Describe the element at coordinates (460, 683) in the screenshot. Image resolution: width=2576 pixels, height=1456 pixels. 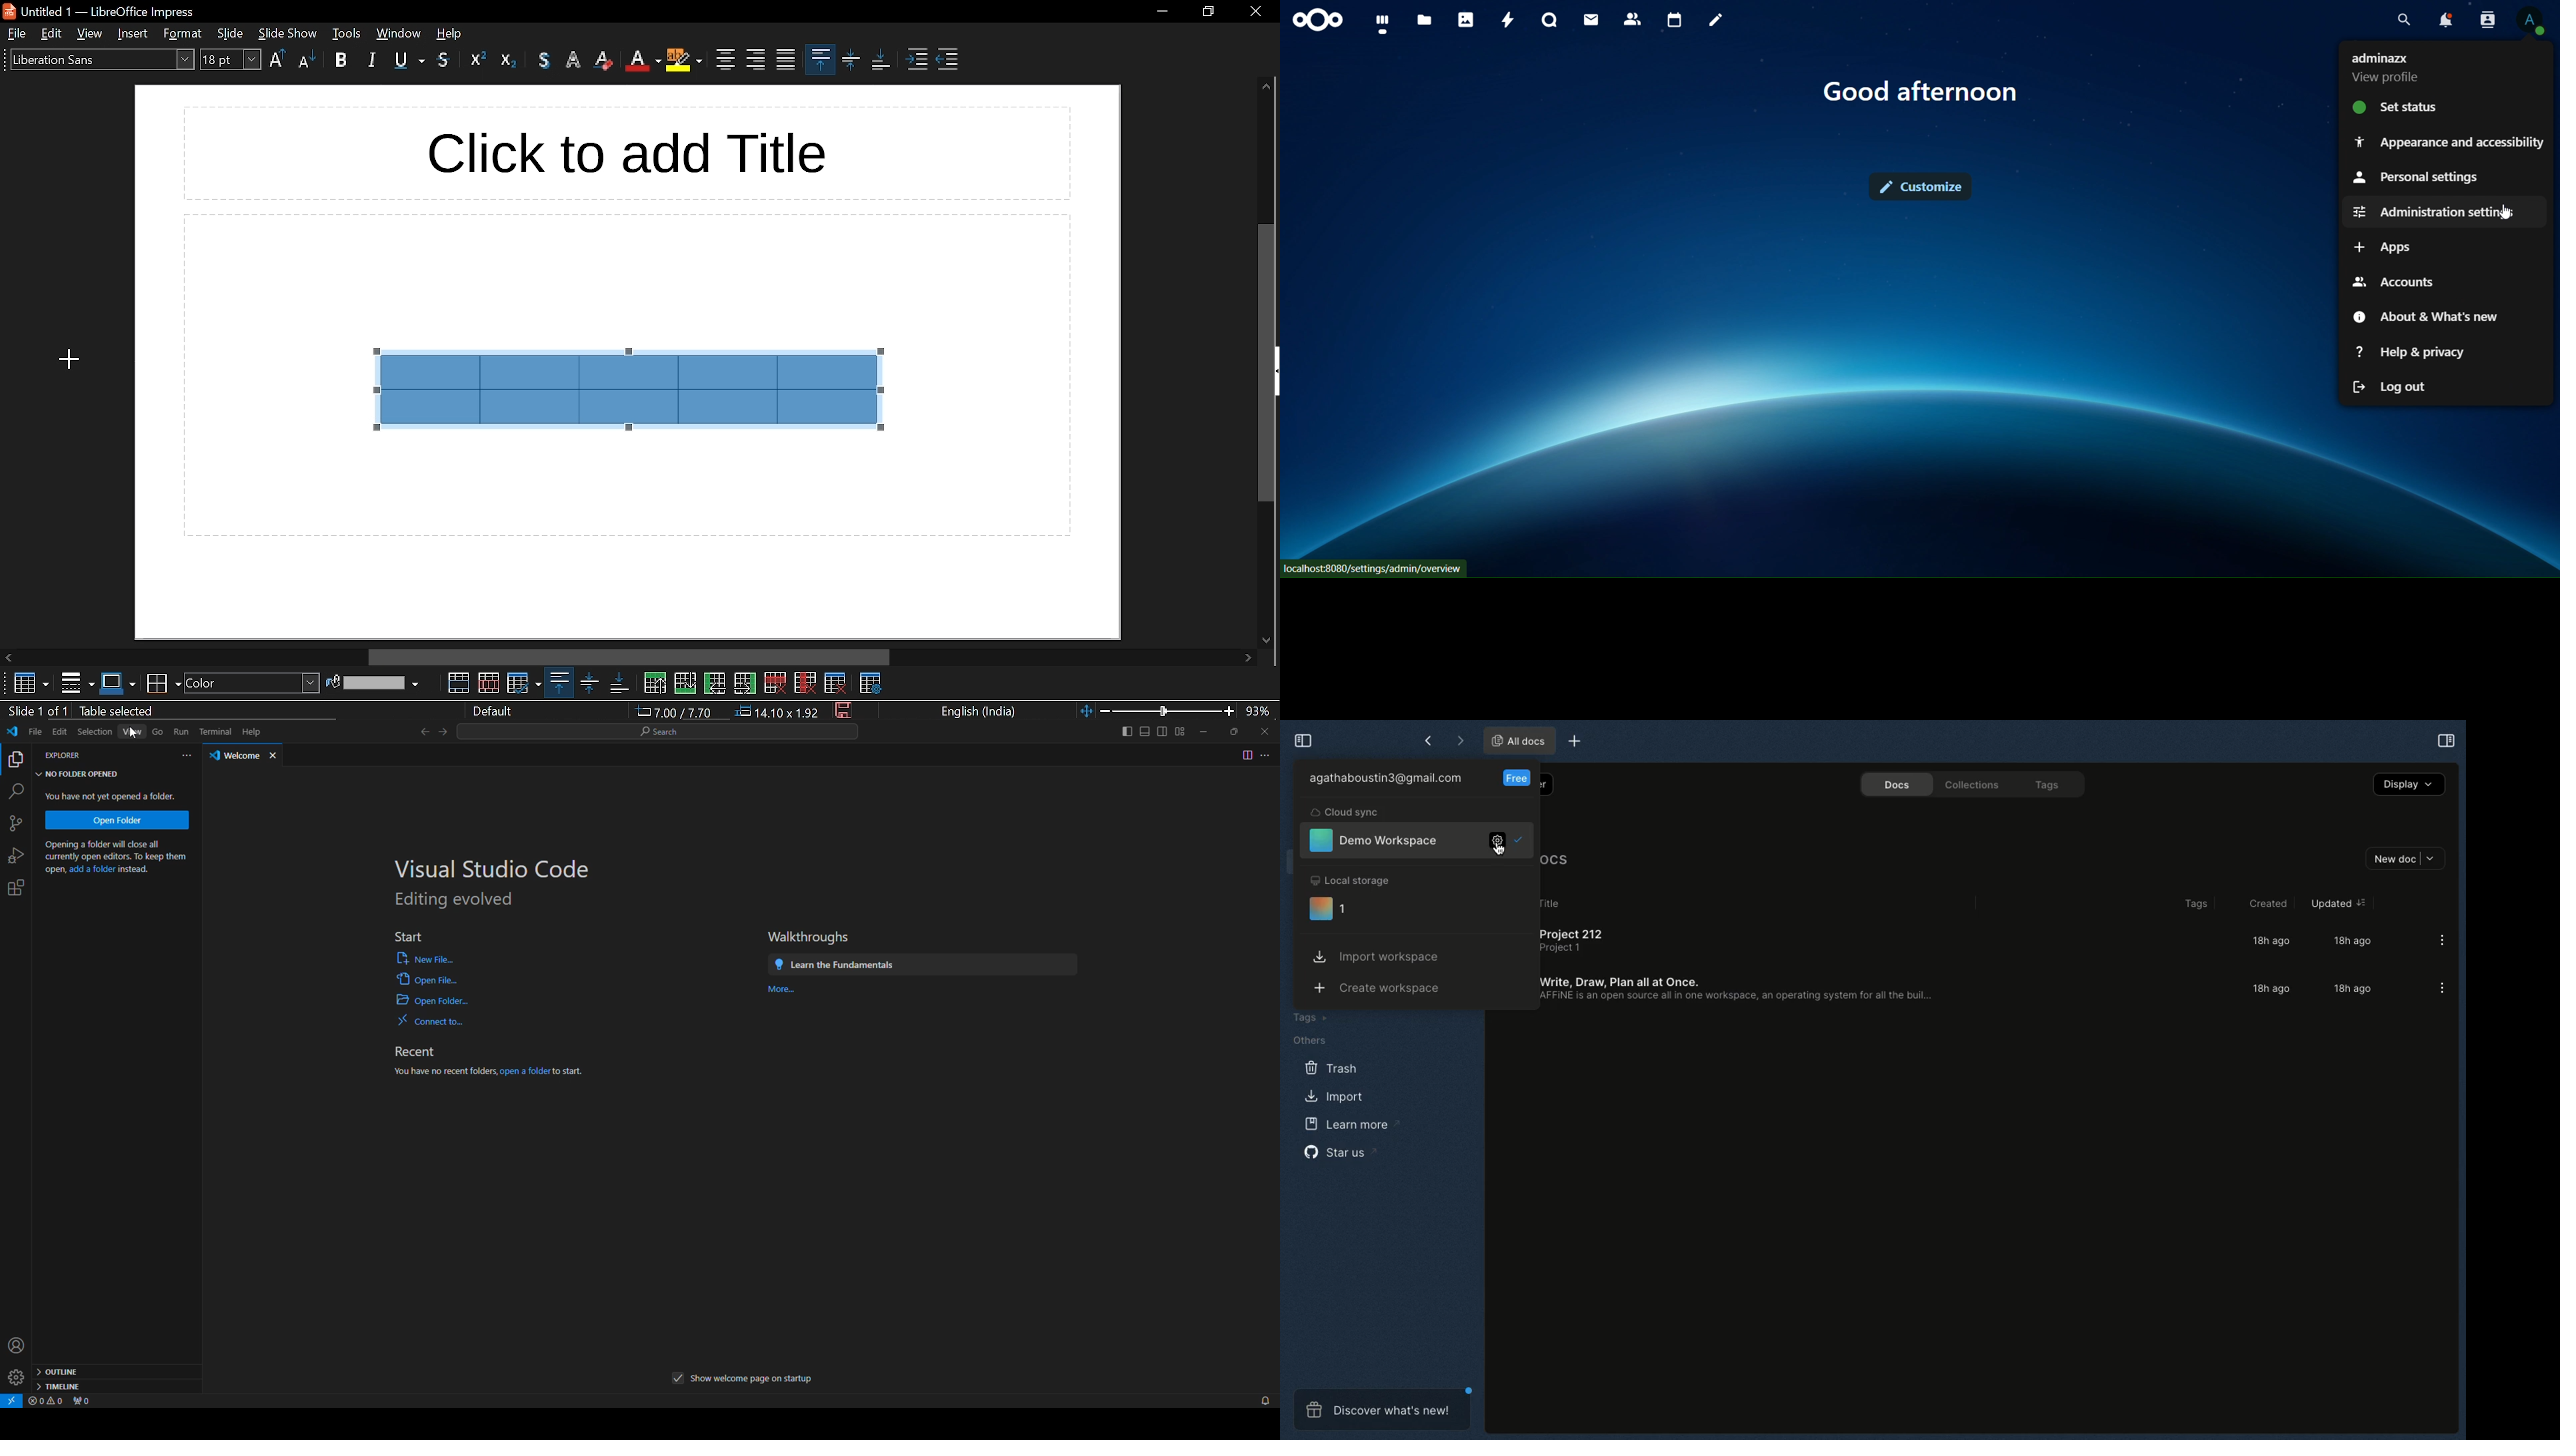
I see `merge cells` at that location.